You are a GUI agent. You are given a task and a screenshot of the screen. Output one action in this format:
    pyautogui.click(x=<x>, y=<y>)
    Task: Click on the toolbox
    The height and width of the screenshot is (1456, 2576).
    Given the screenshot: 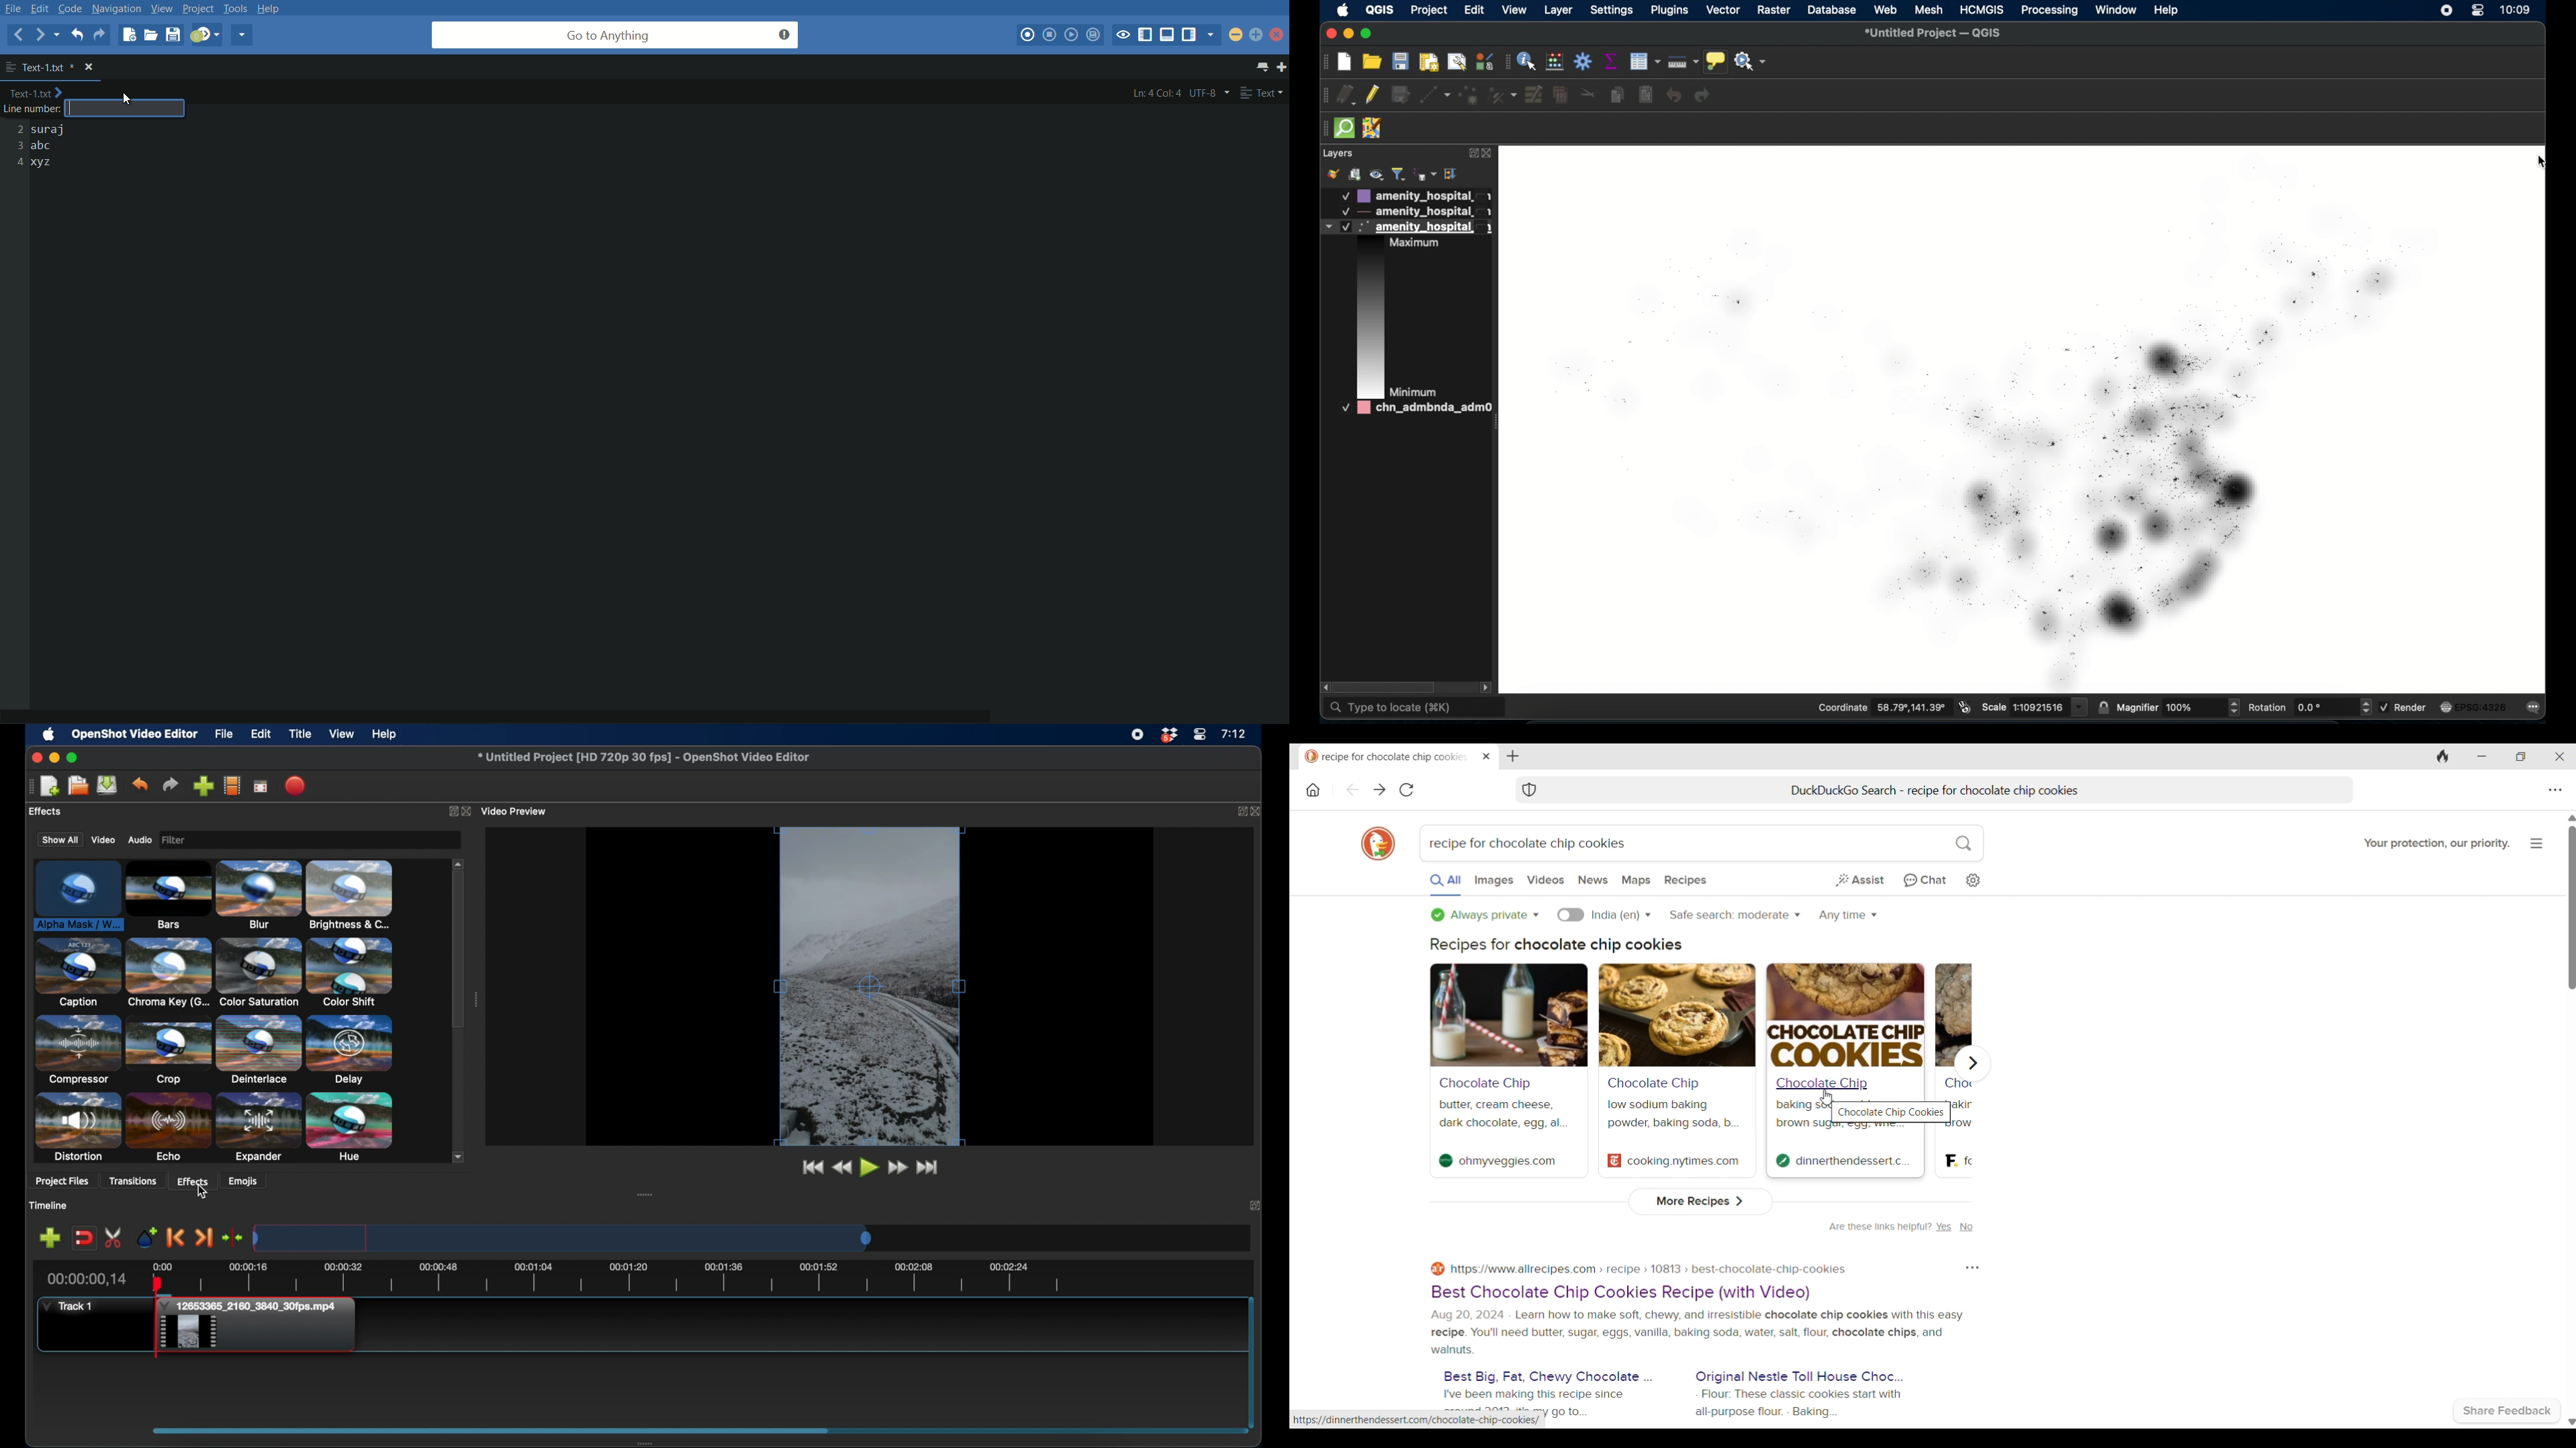 What is the action you would take?
    pyautogui.click(x=1584, y=61)
    